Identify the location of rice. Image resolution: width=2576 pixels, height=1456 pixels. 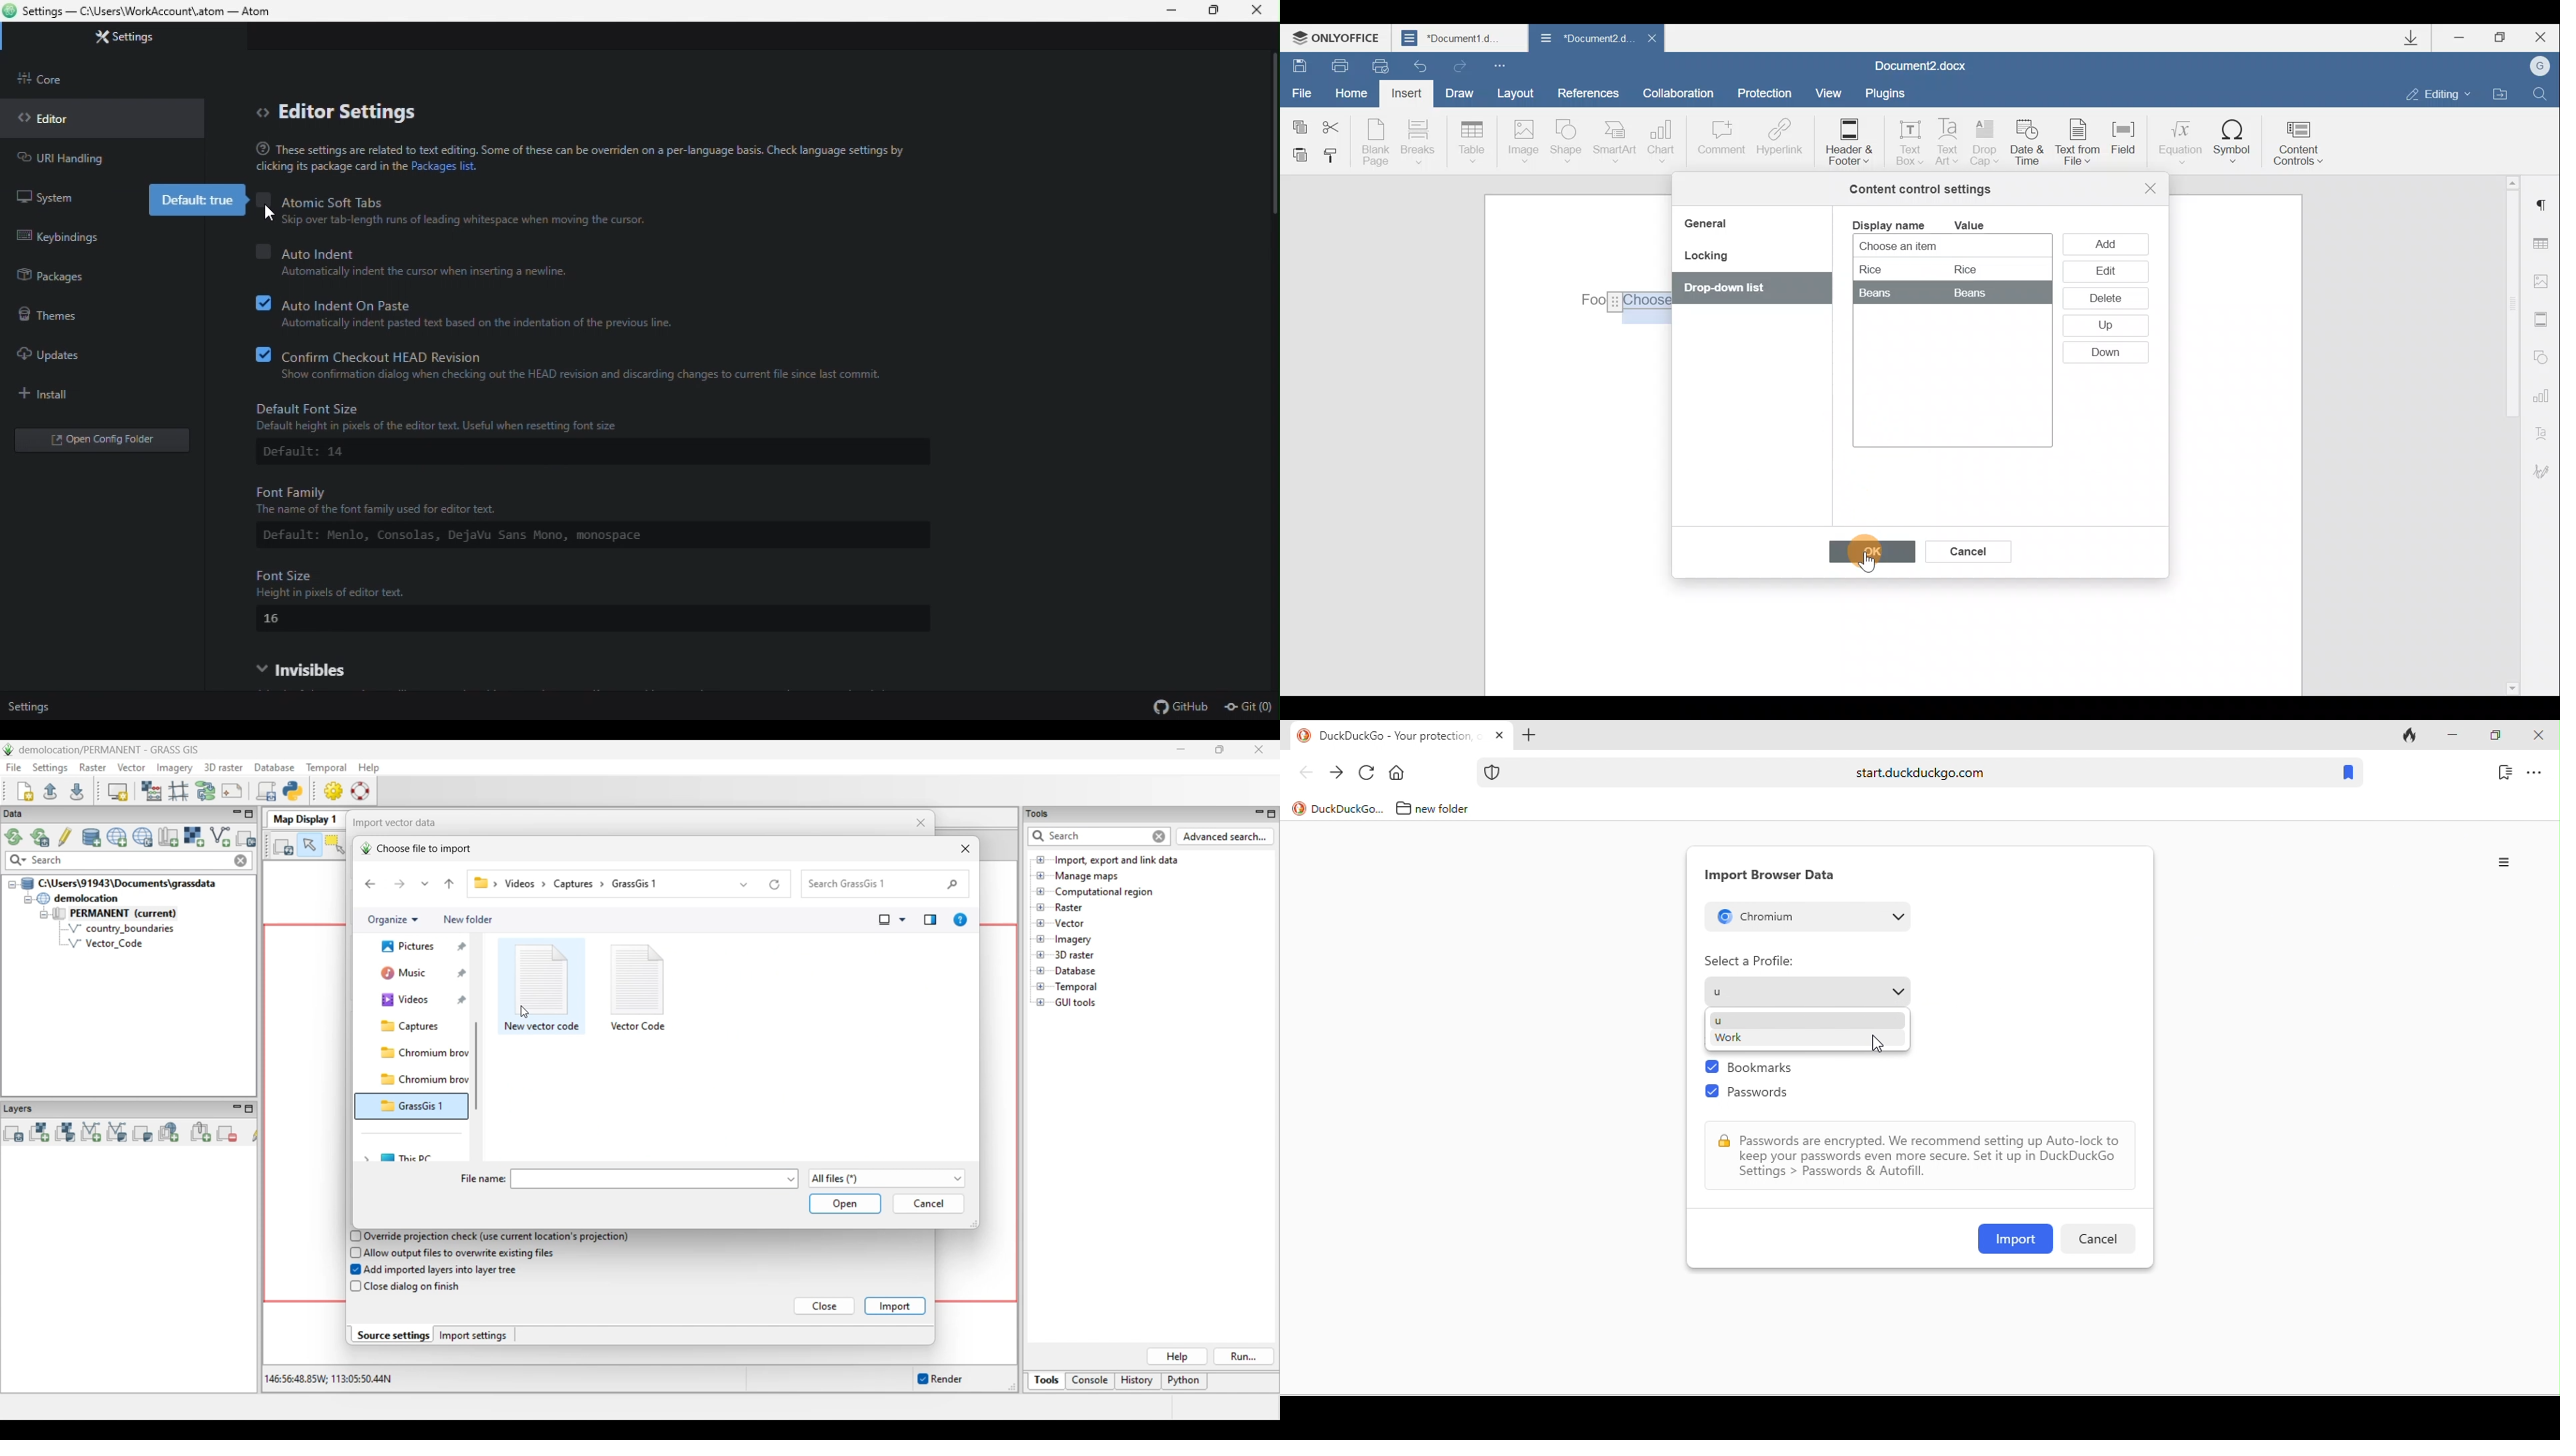
(1928, 268).